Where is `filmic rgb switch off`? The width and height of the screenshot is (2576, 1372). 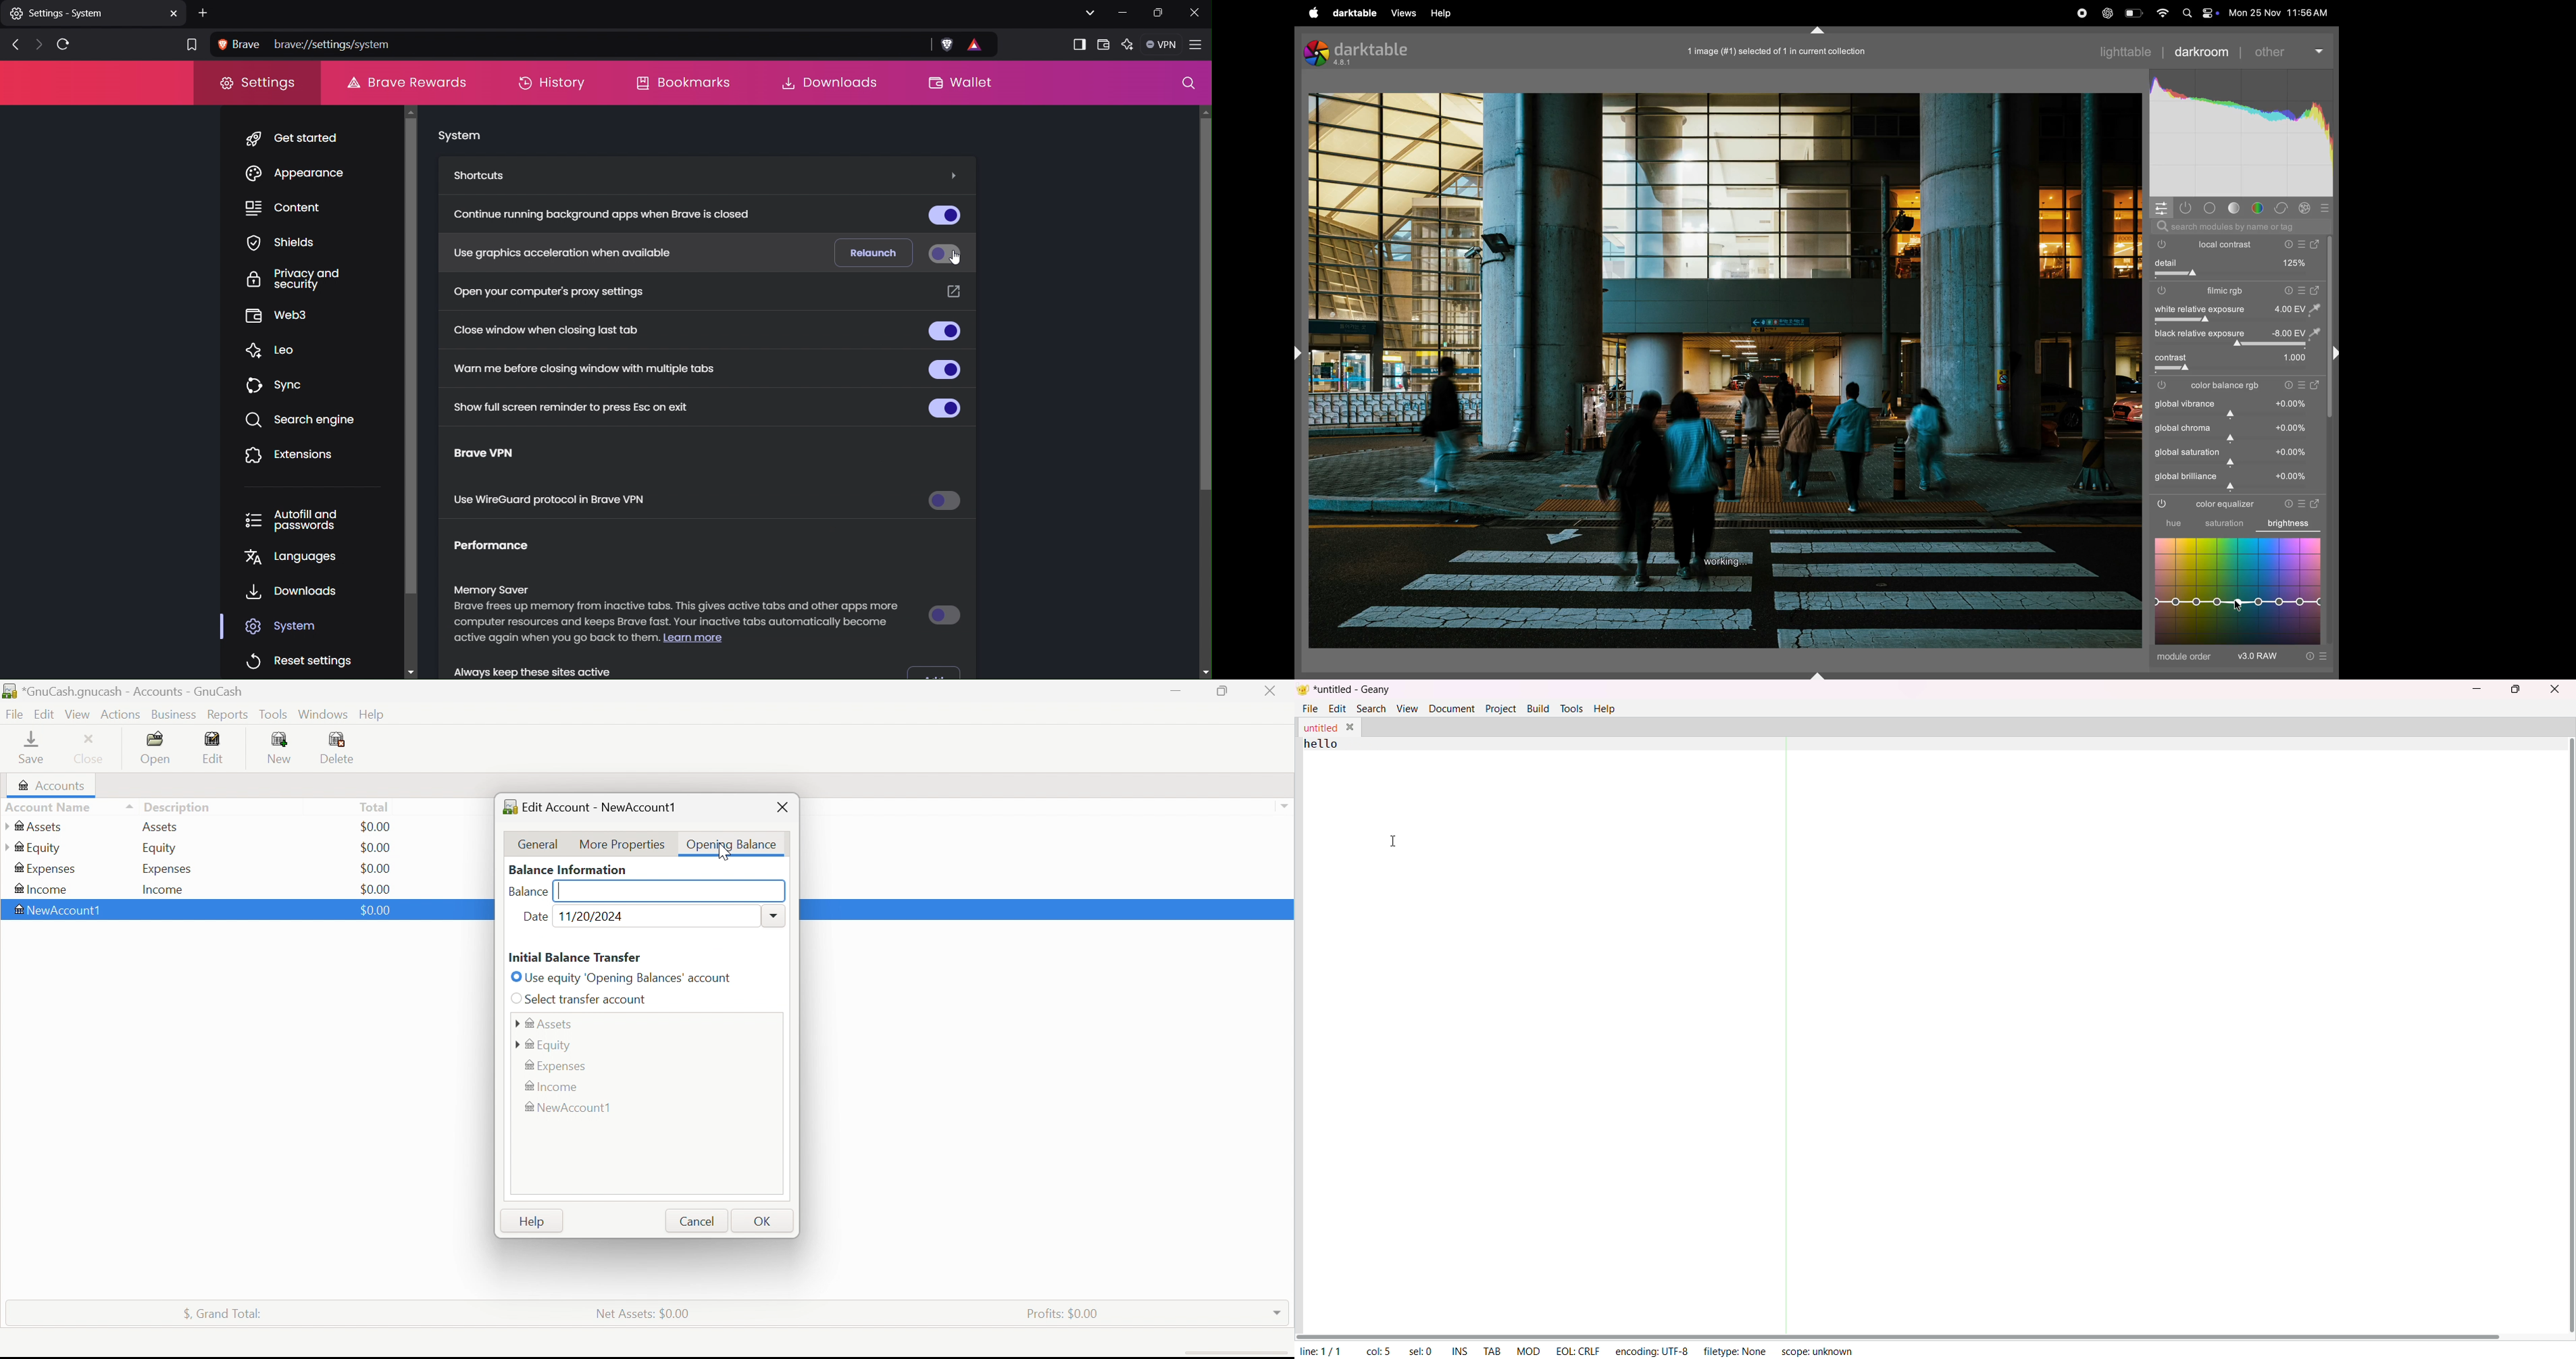 filmic rgb switch off is located at coordinates (2165, 385).